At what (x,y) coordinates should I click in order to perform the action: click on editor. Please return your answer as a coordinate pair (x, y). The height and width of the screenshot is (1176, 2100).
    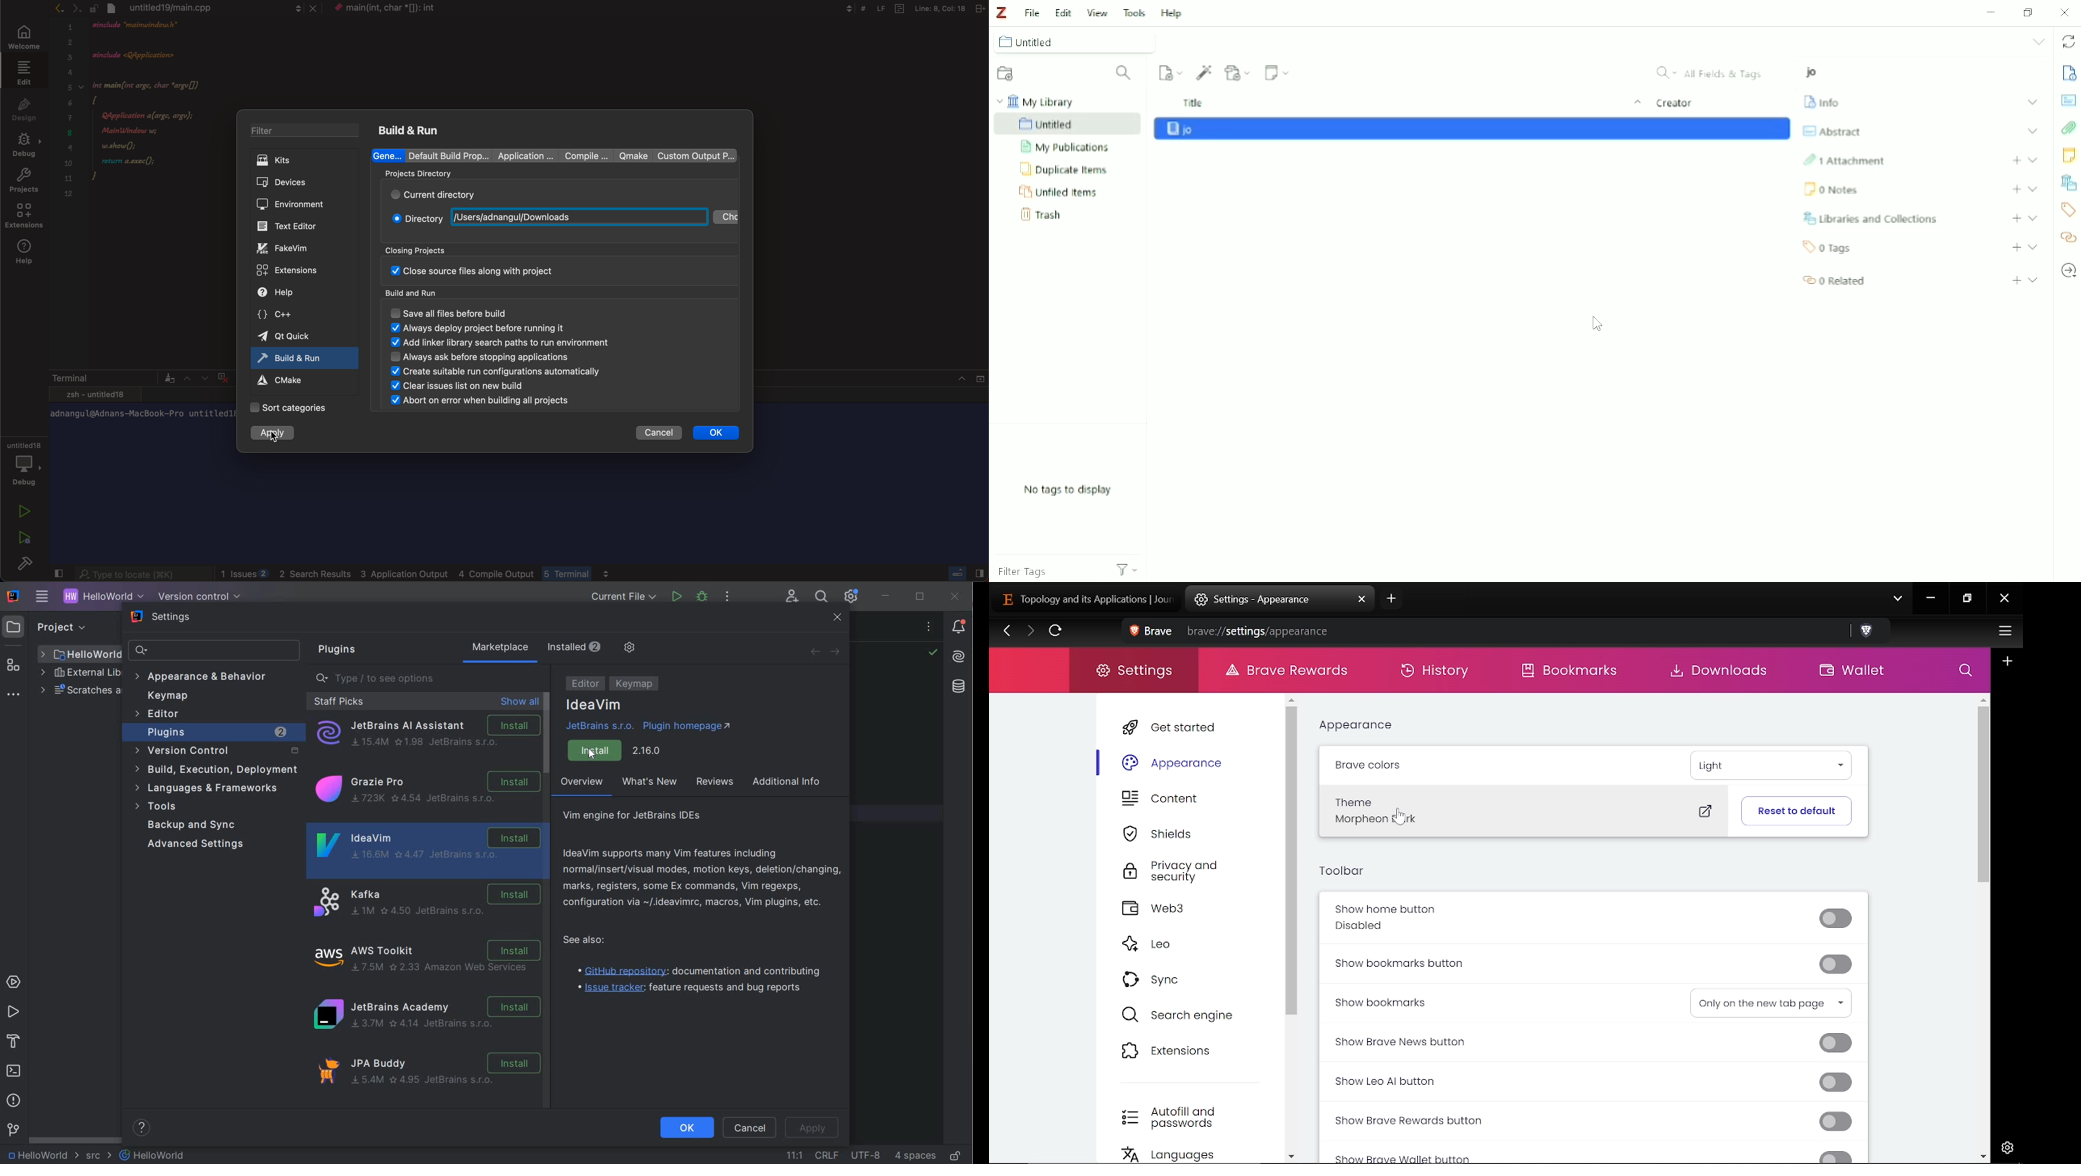
    Looking at the image, I should click on (159, 715).